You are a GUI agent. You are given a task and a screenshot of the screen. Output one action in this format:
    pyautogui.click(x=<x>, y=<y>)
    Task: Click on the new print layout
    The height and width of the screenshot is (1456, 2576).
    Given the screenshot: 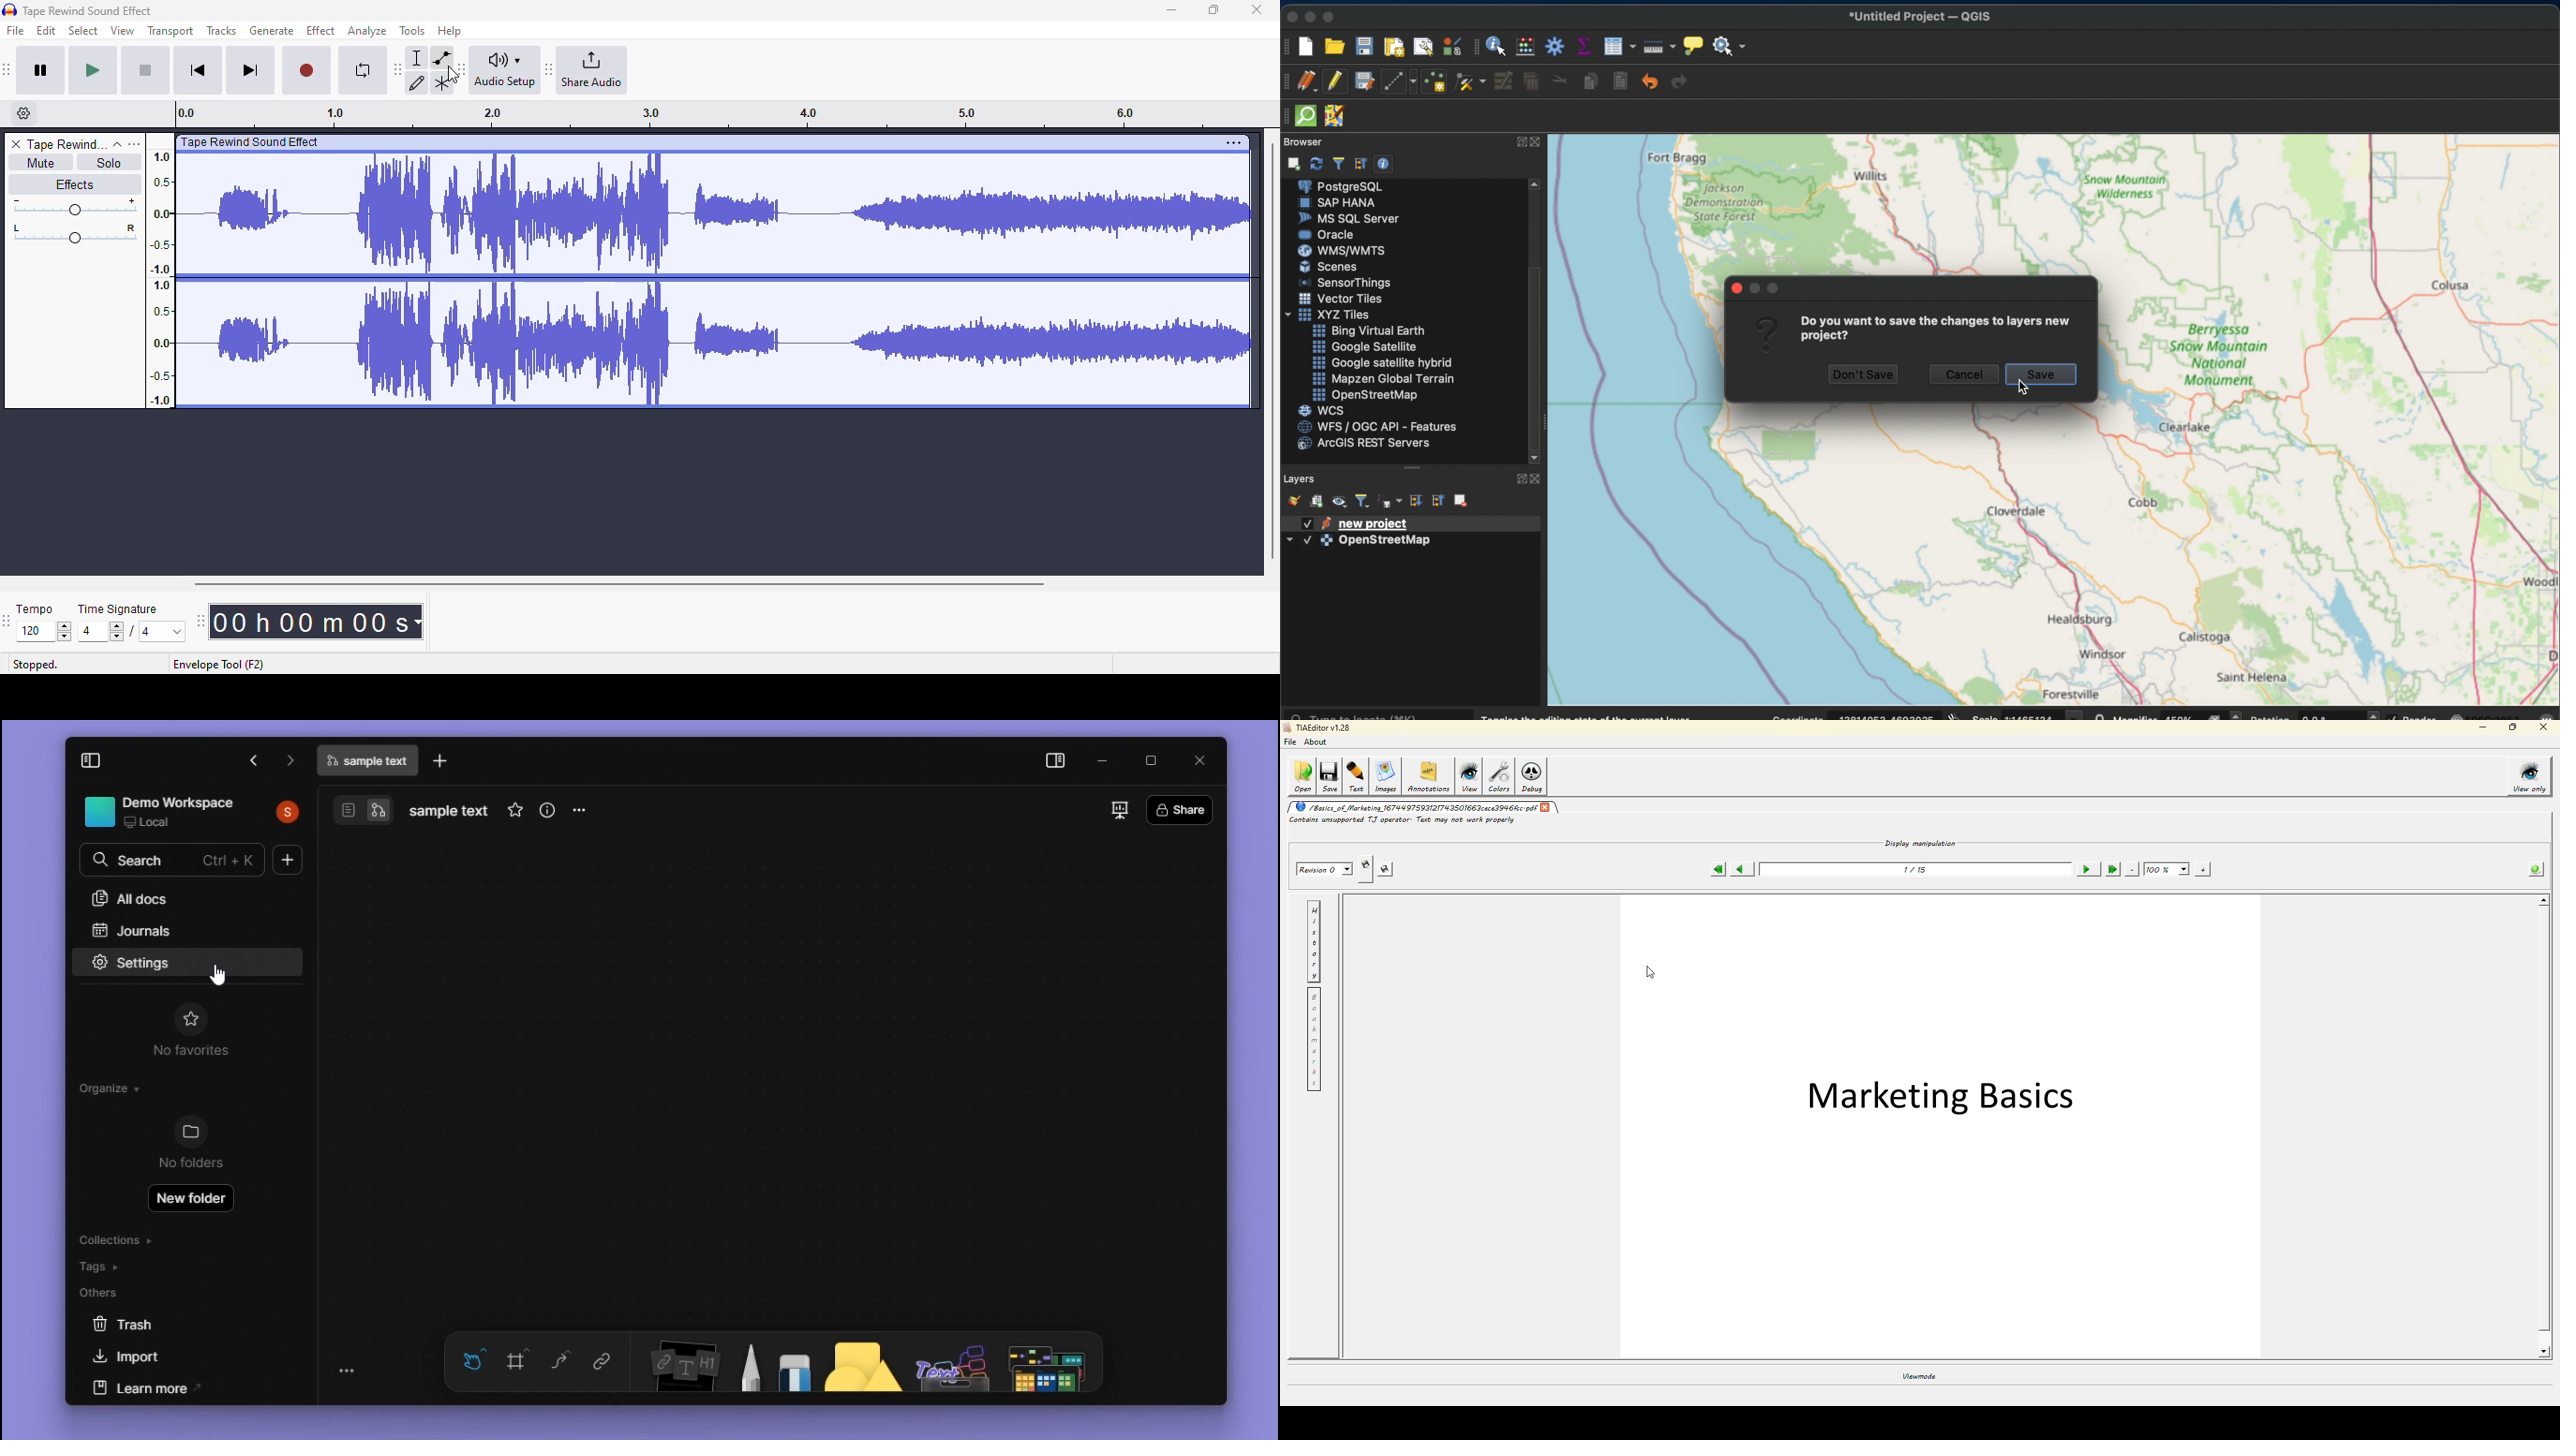 What is the action you would take?
    pyautogui.click(x=1394, y=46)
    